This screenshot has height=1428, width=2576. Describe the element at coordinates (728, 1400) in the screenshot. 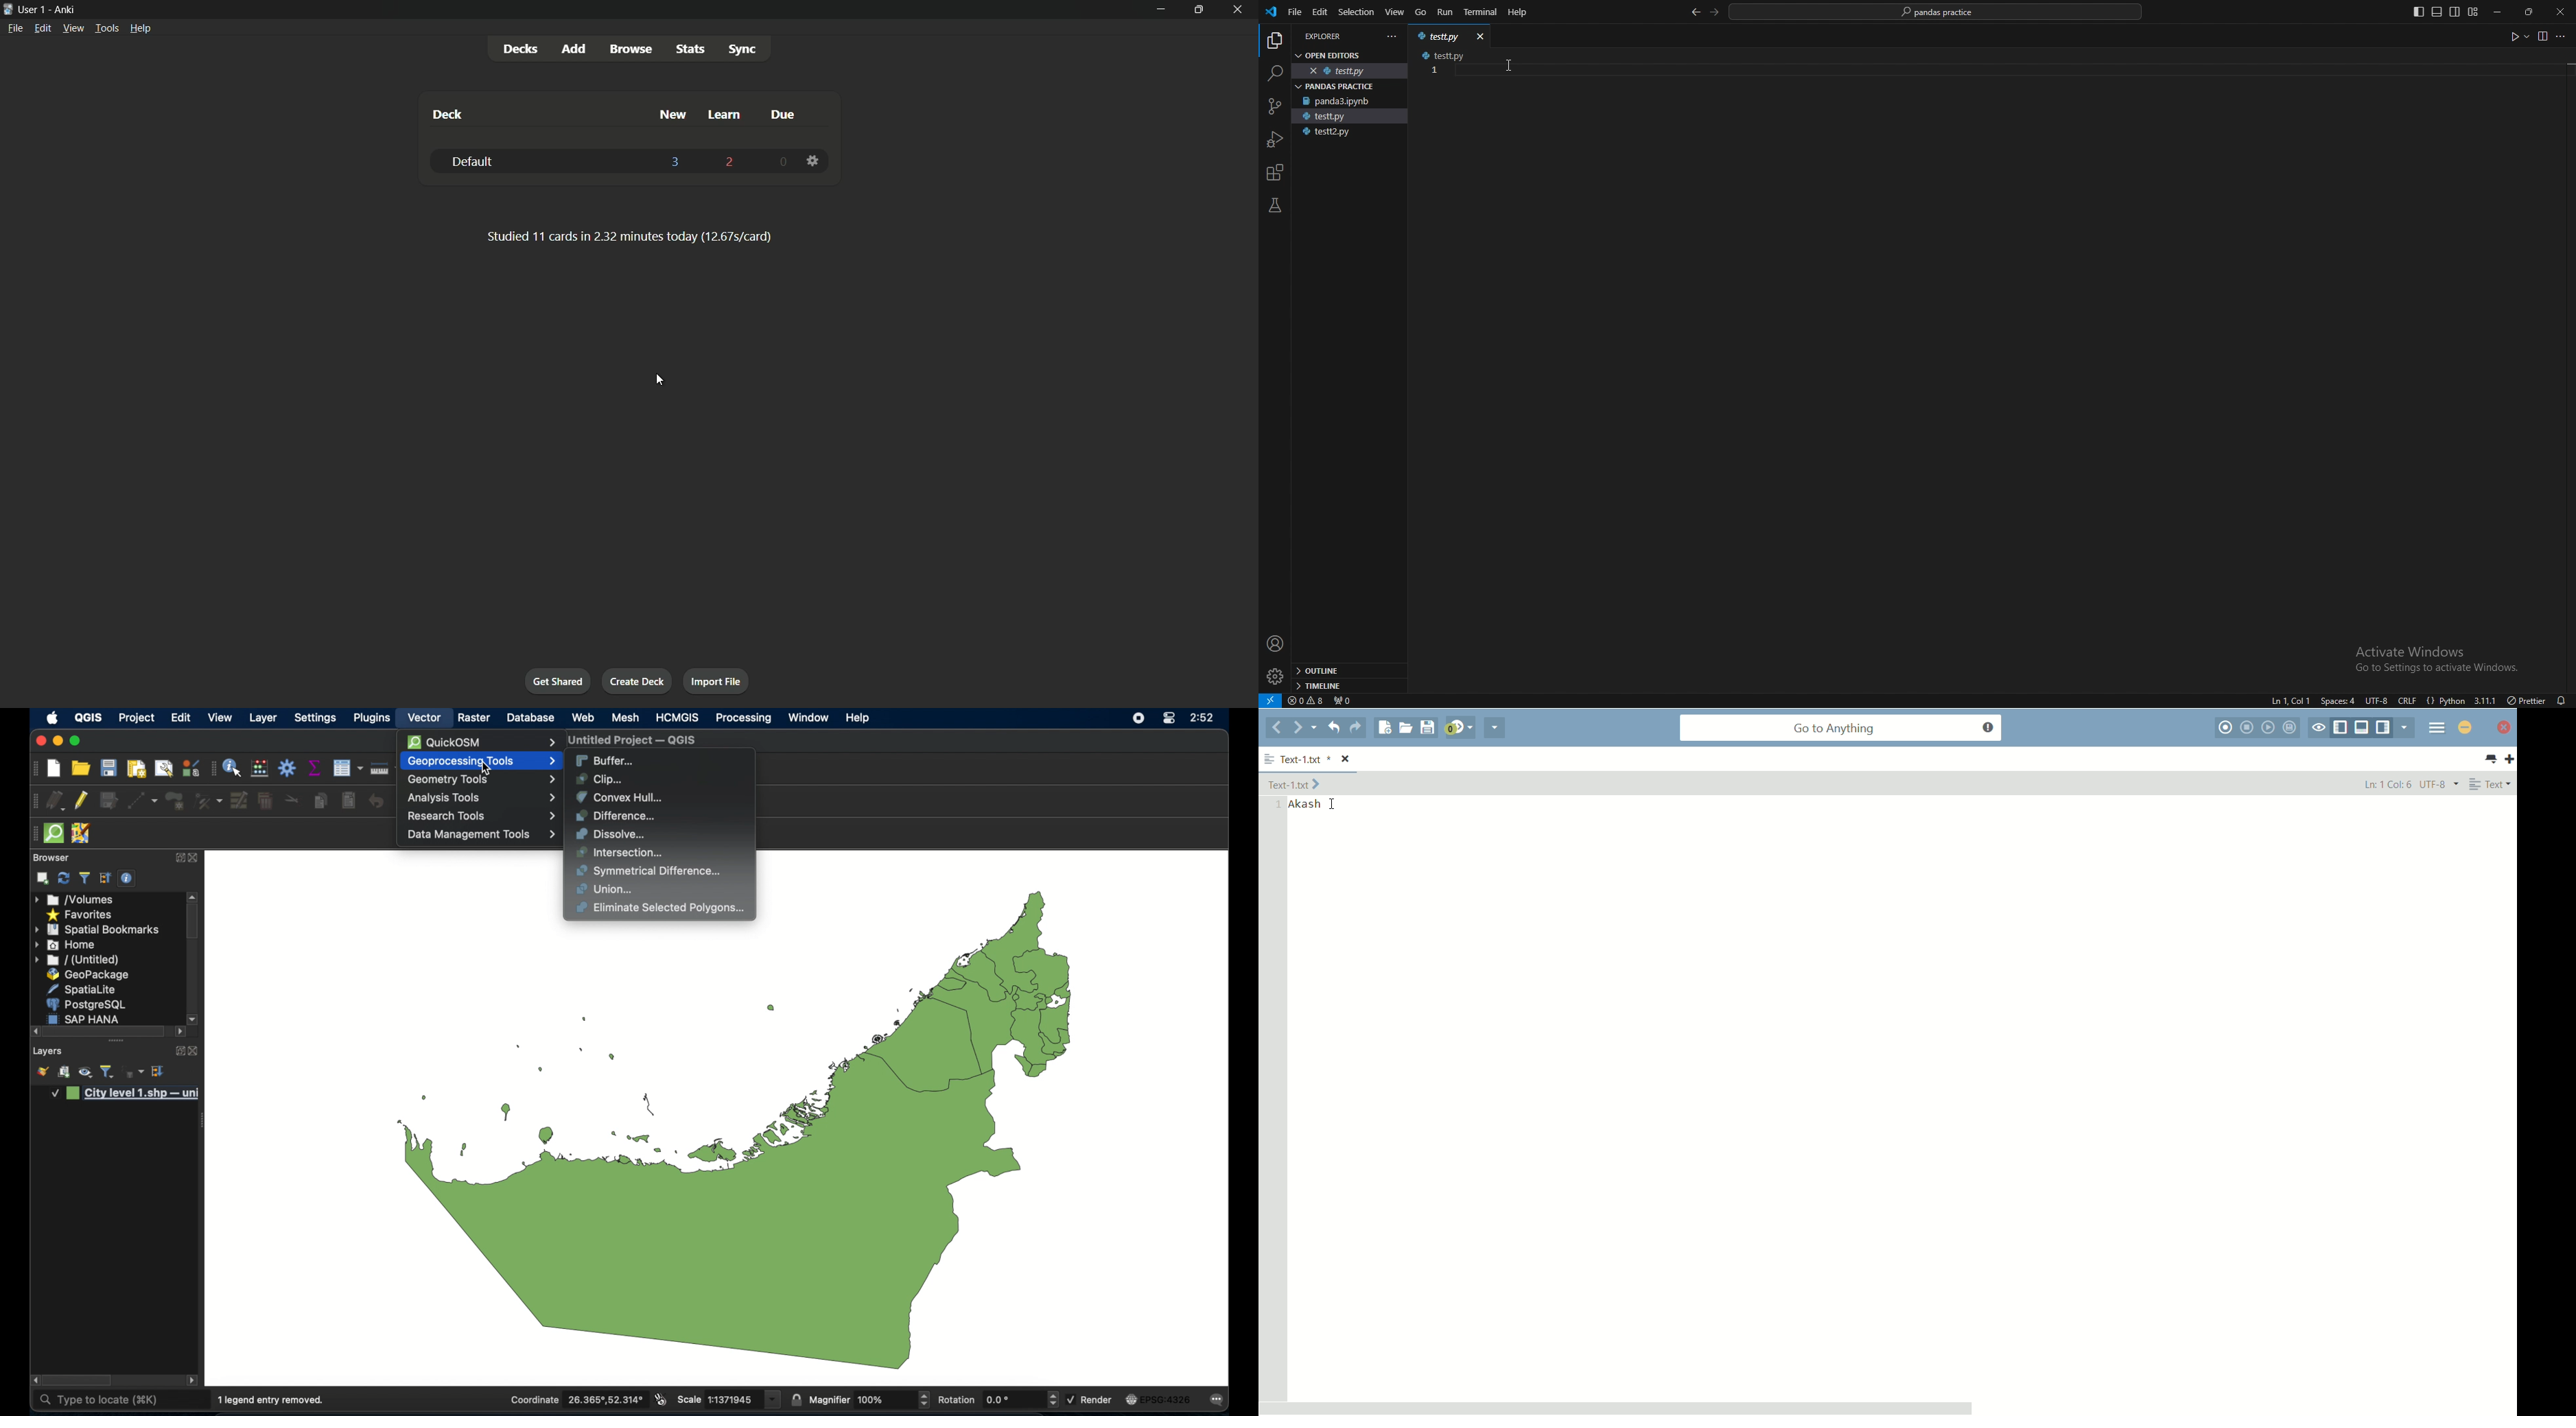

I see `scale` at that location.